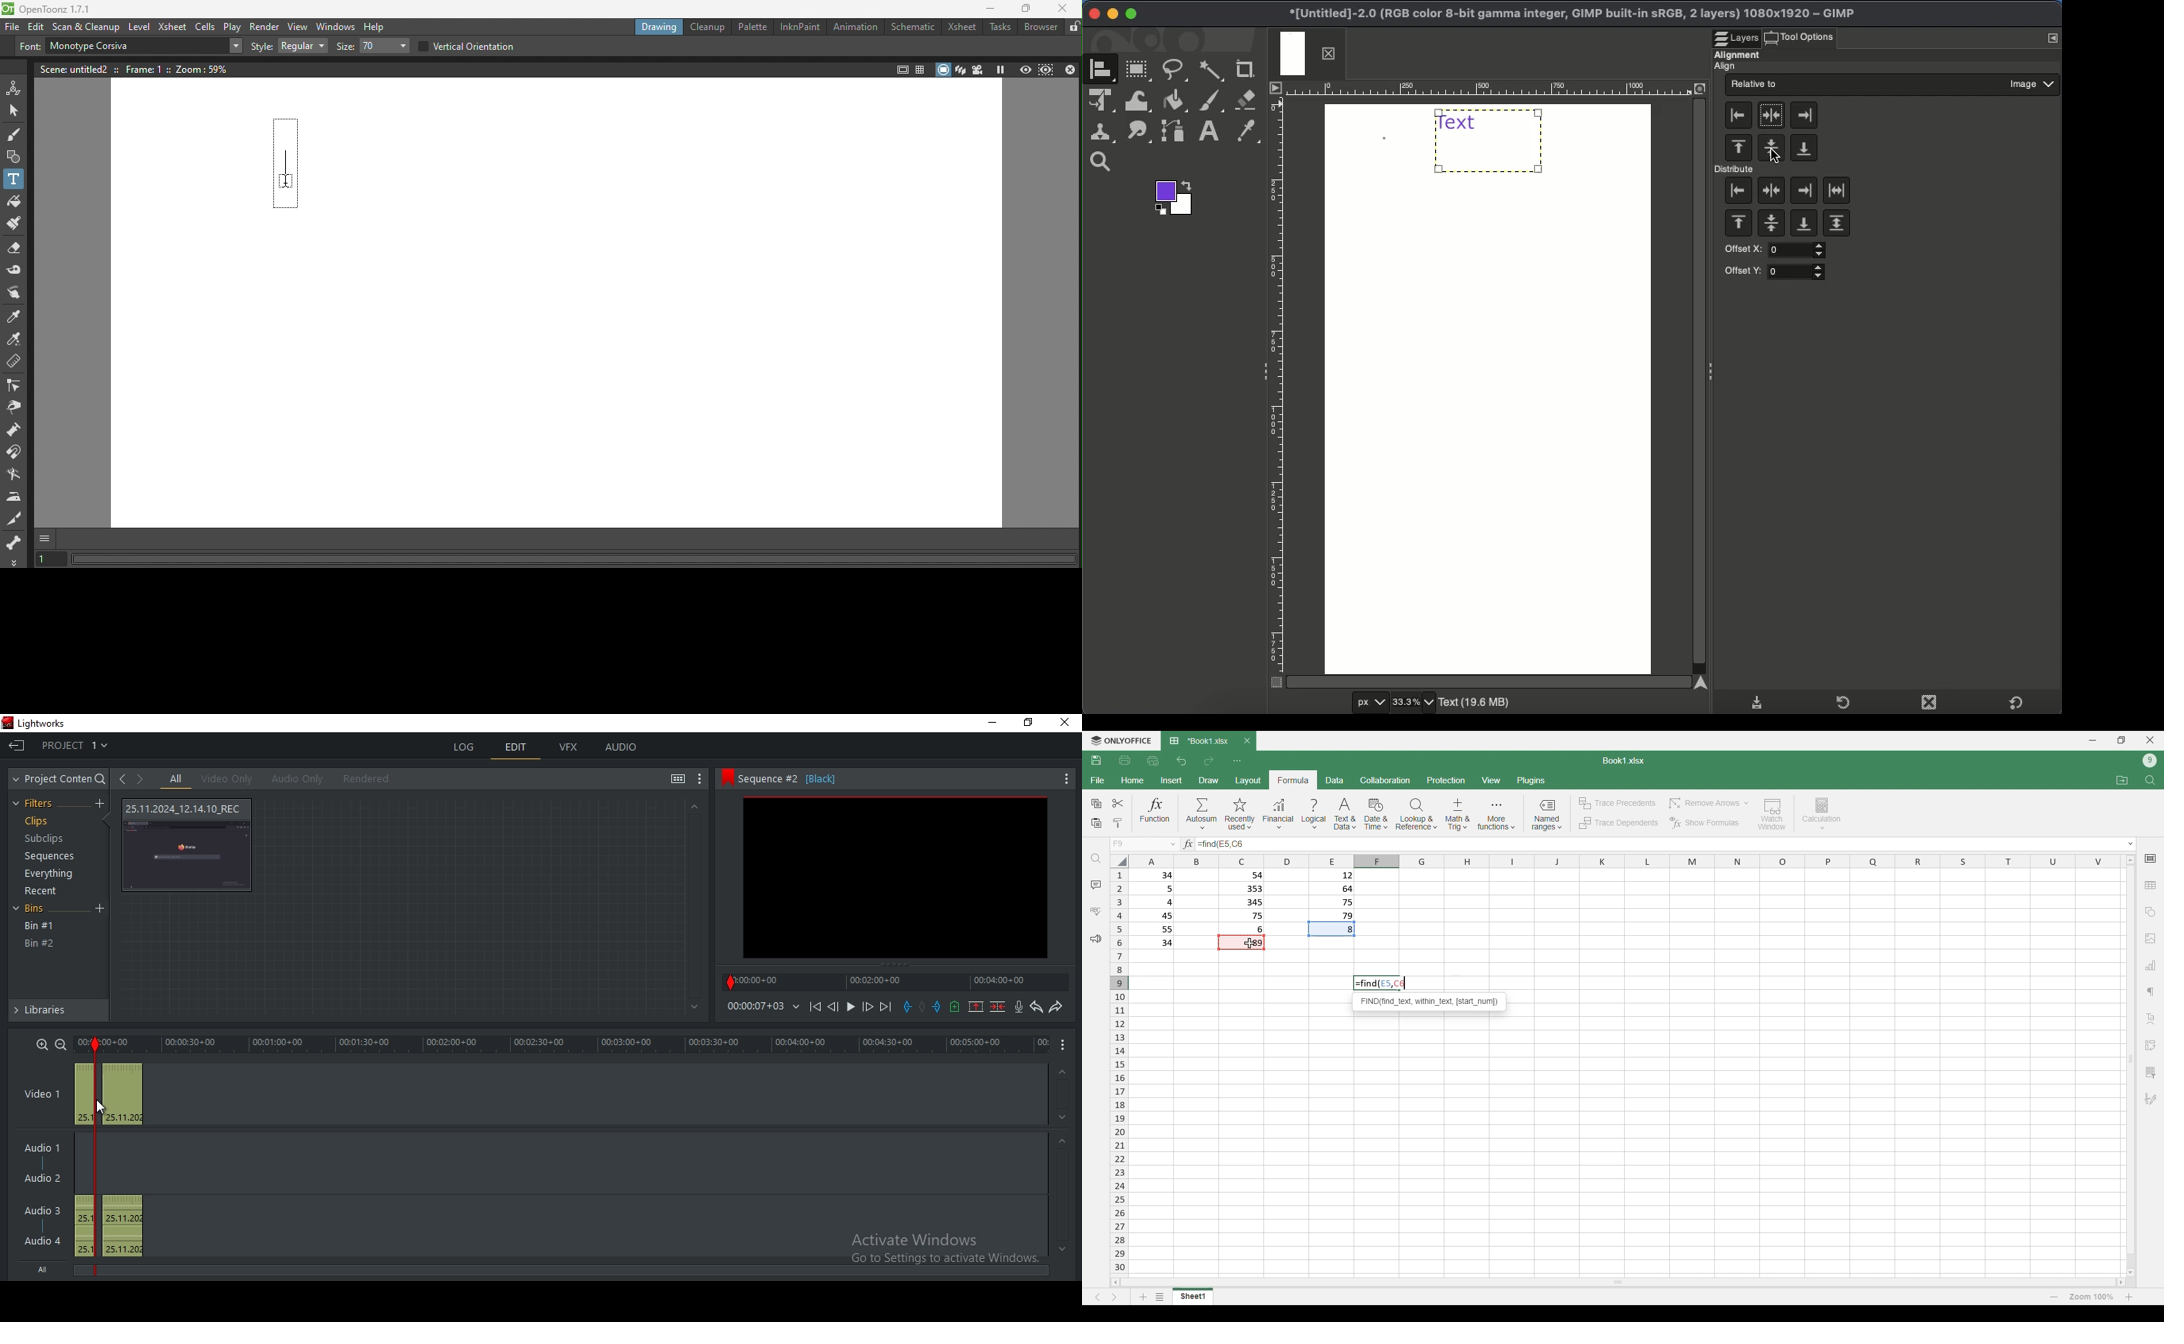  I want to click on Align to the bottom, so click(1802, 149).